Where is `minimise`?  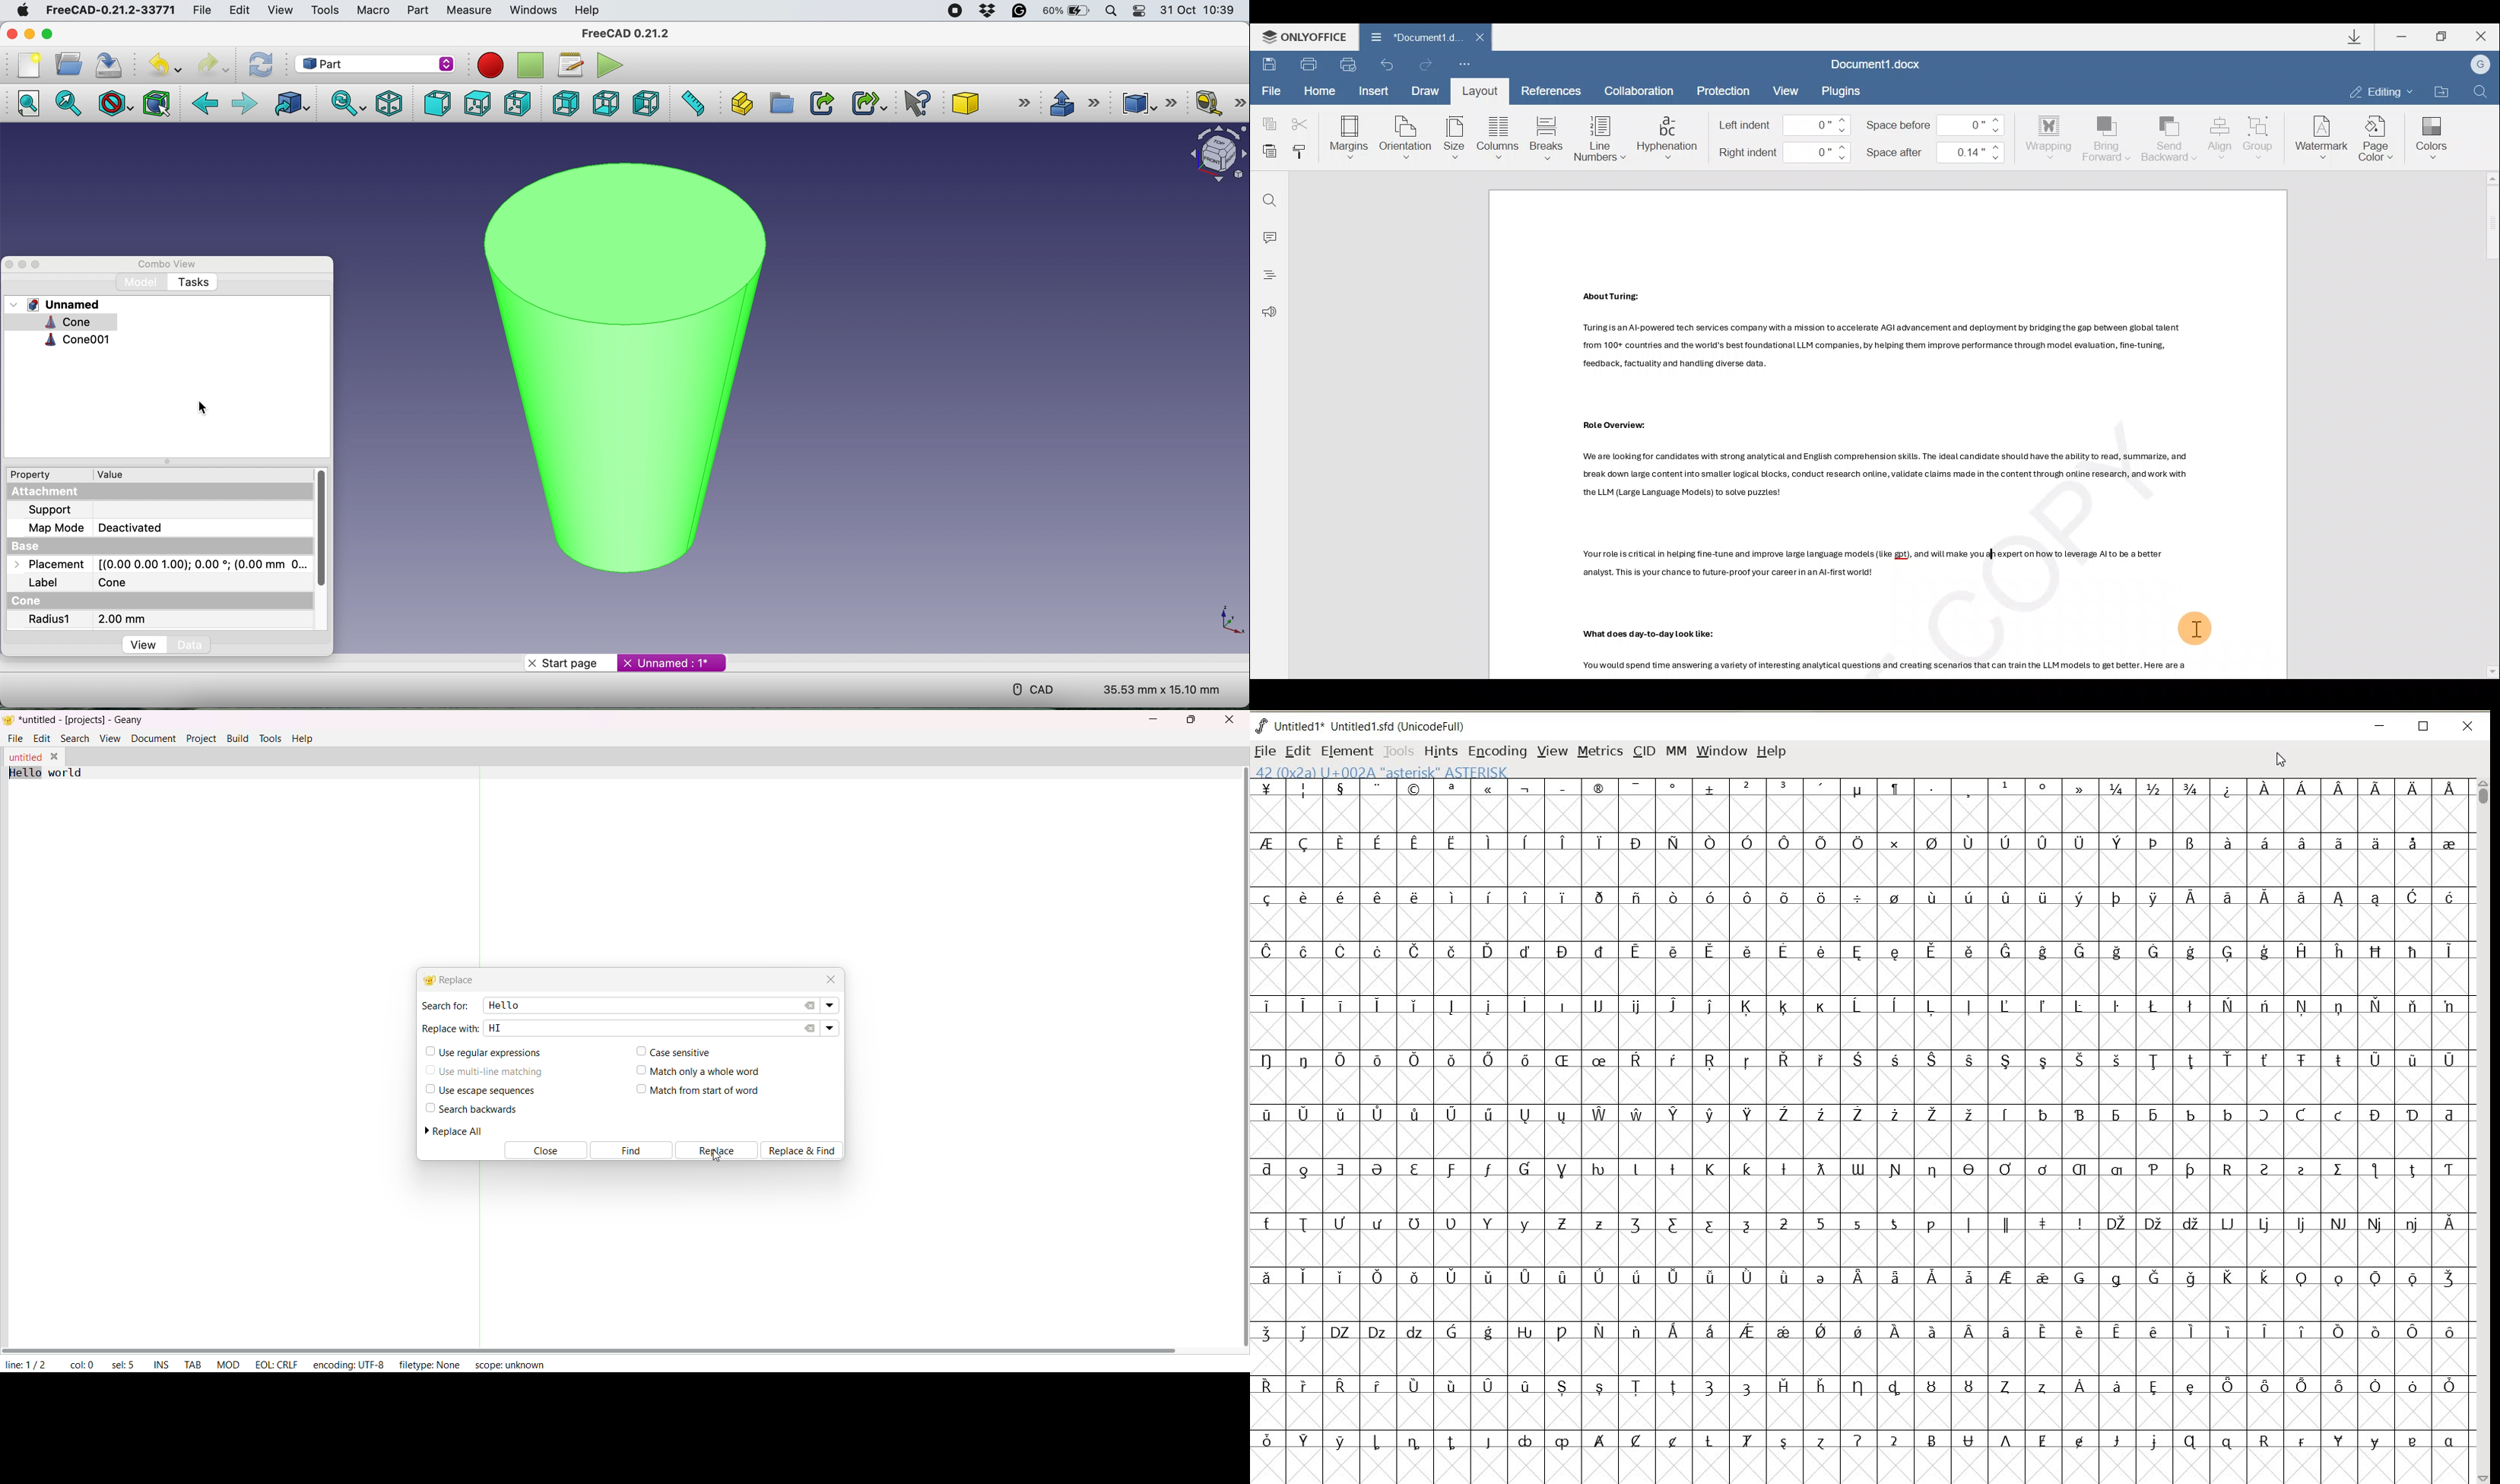
minimise is located at coordinates (29, 33).